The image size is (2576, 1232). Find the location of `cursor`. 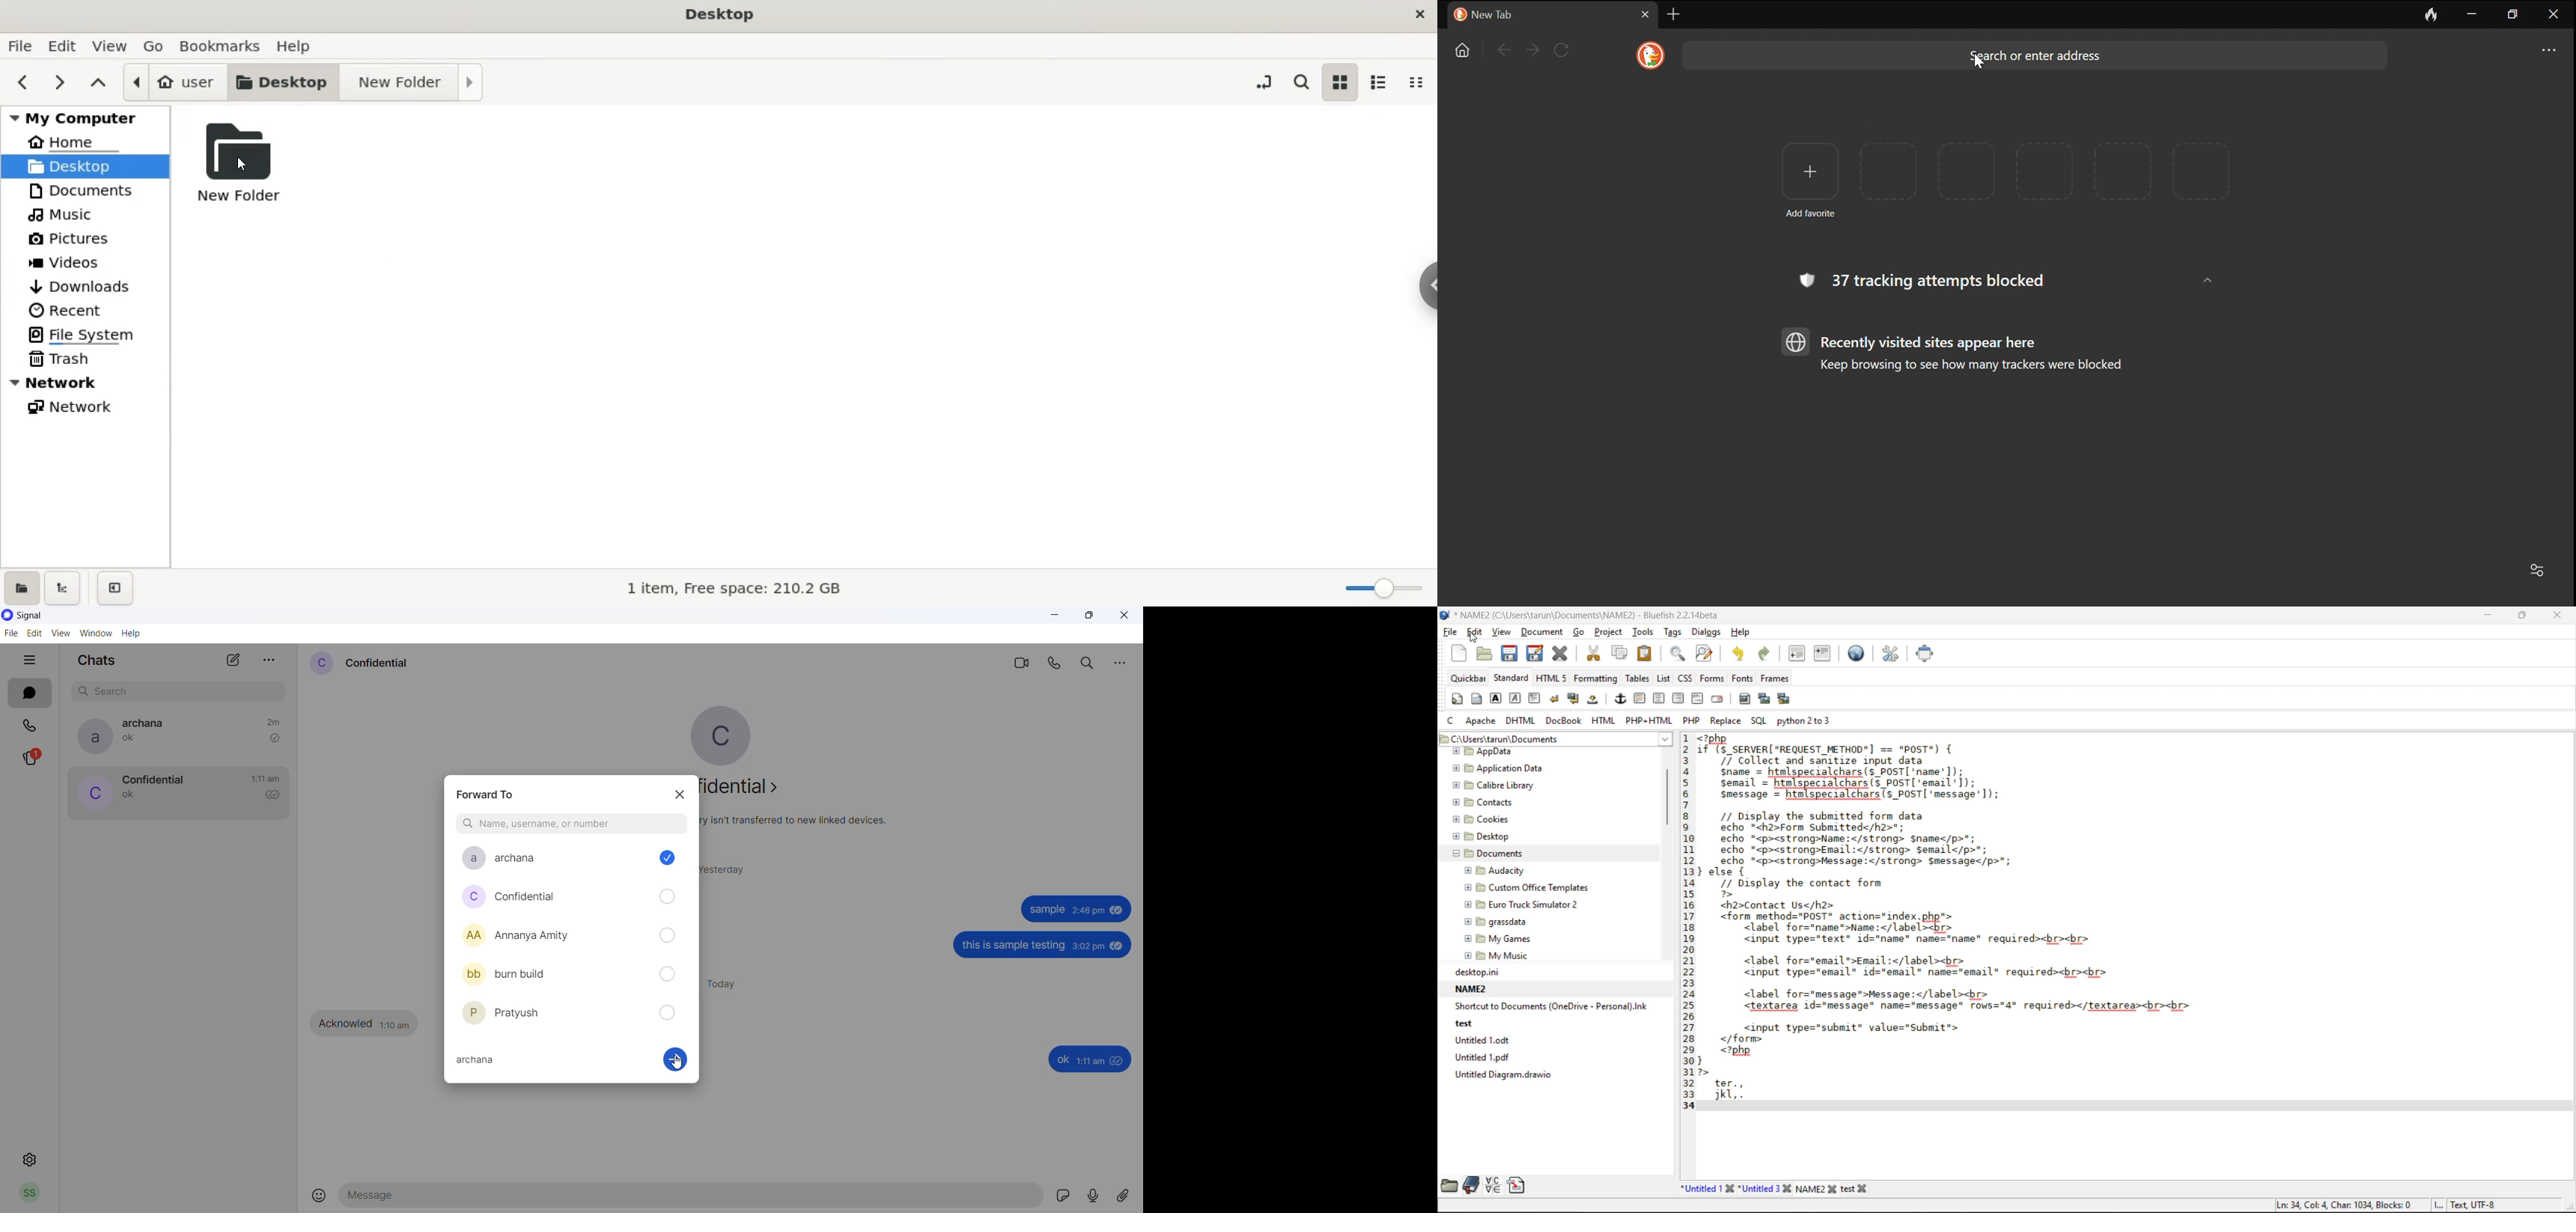

cursor is located at coordinates (1981, 62).